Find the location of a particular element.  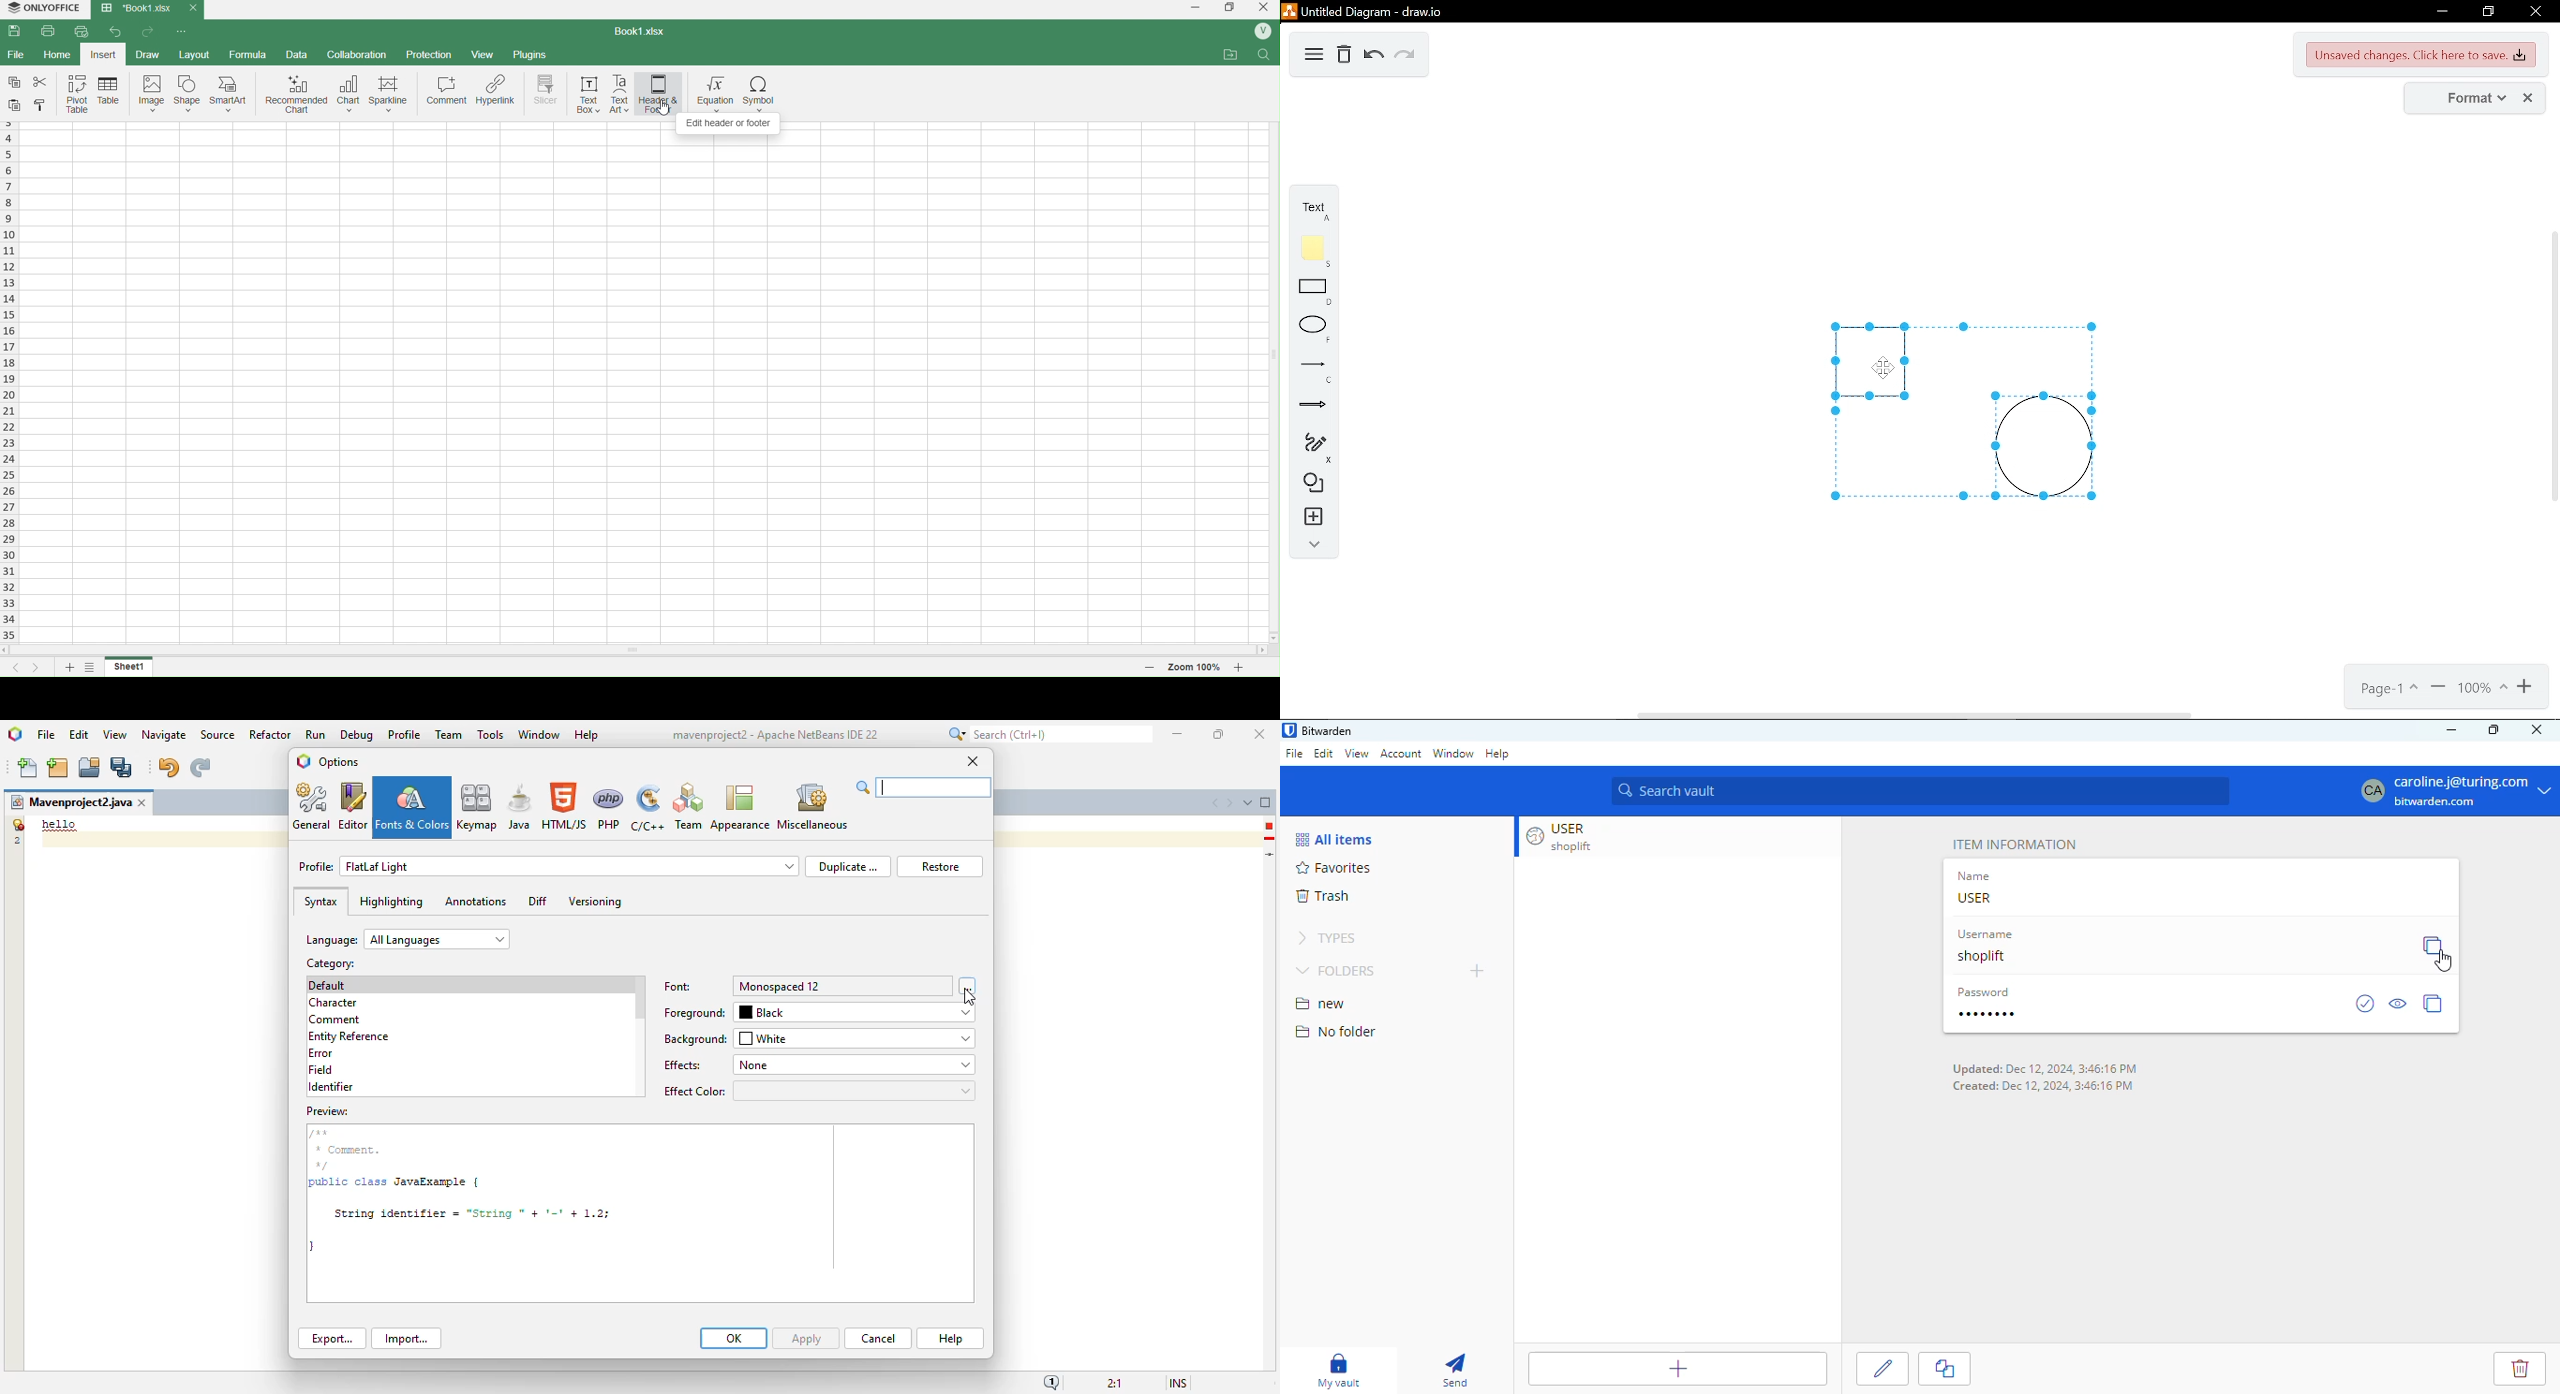

minimize is located at coordinates (2441, 13).